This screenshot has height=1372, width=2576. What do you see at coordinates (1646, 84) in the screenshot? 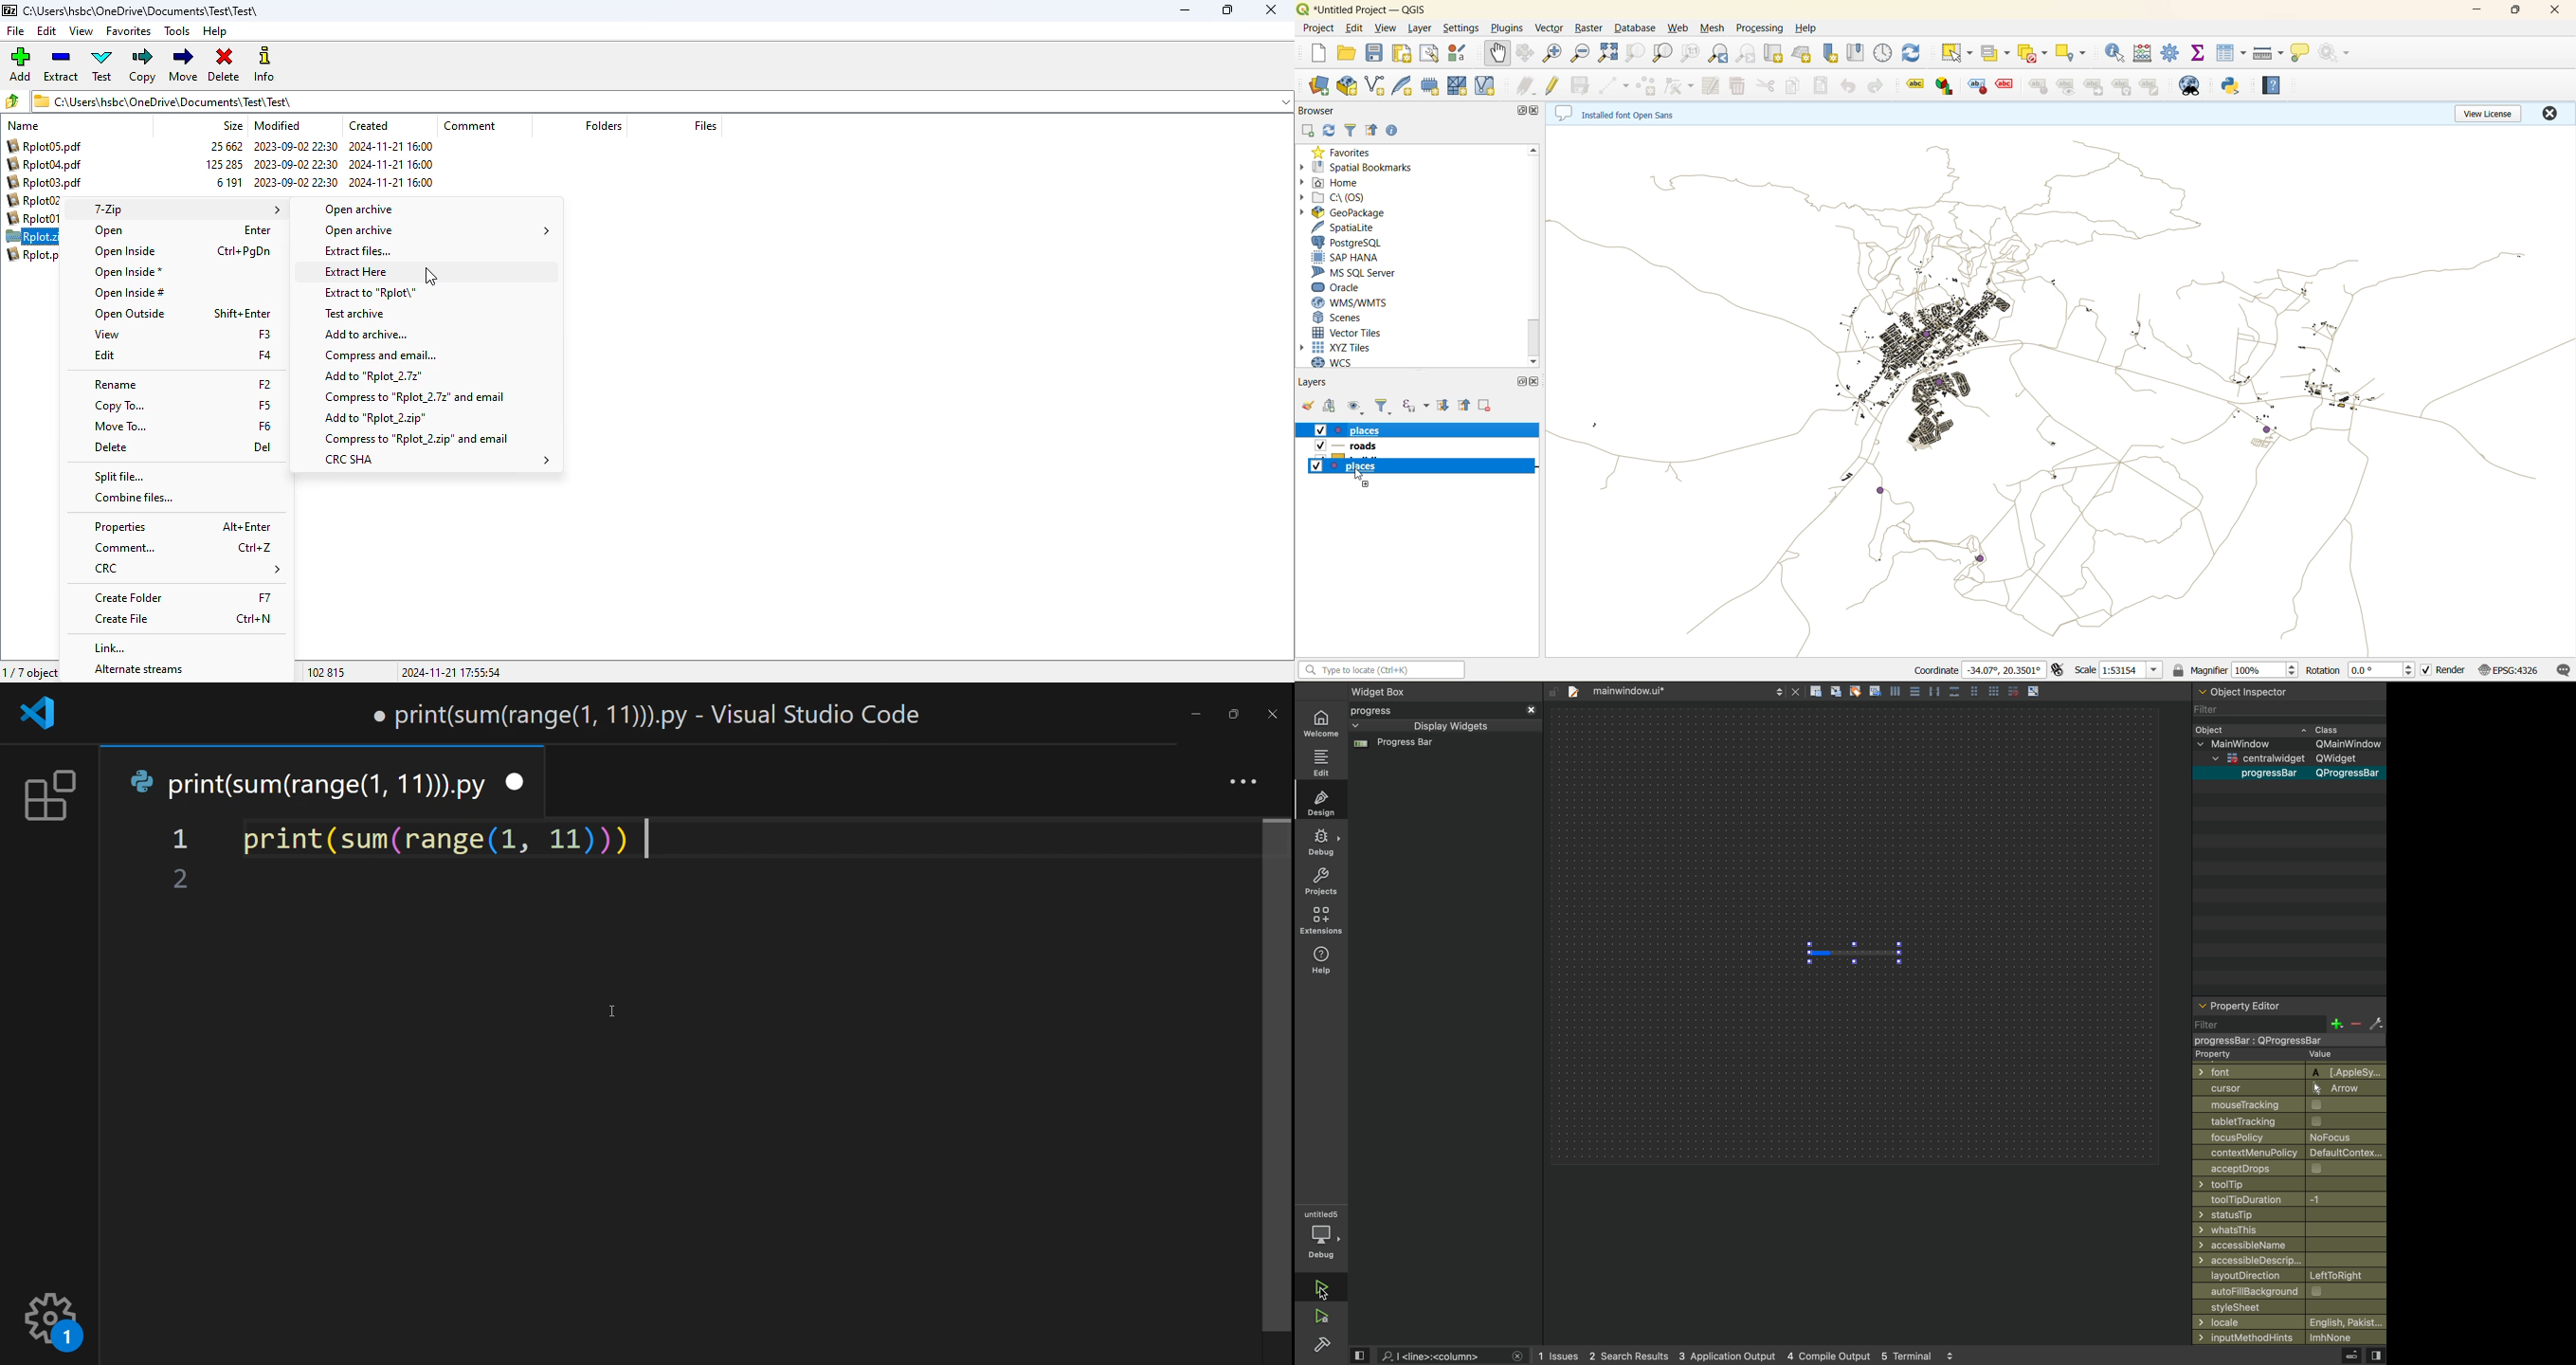
I see `add polygon` at bounding box center [1646, 84].